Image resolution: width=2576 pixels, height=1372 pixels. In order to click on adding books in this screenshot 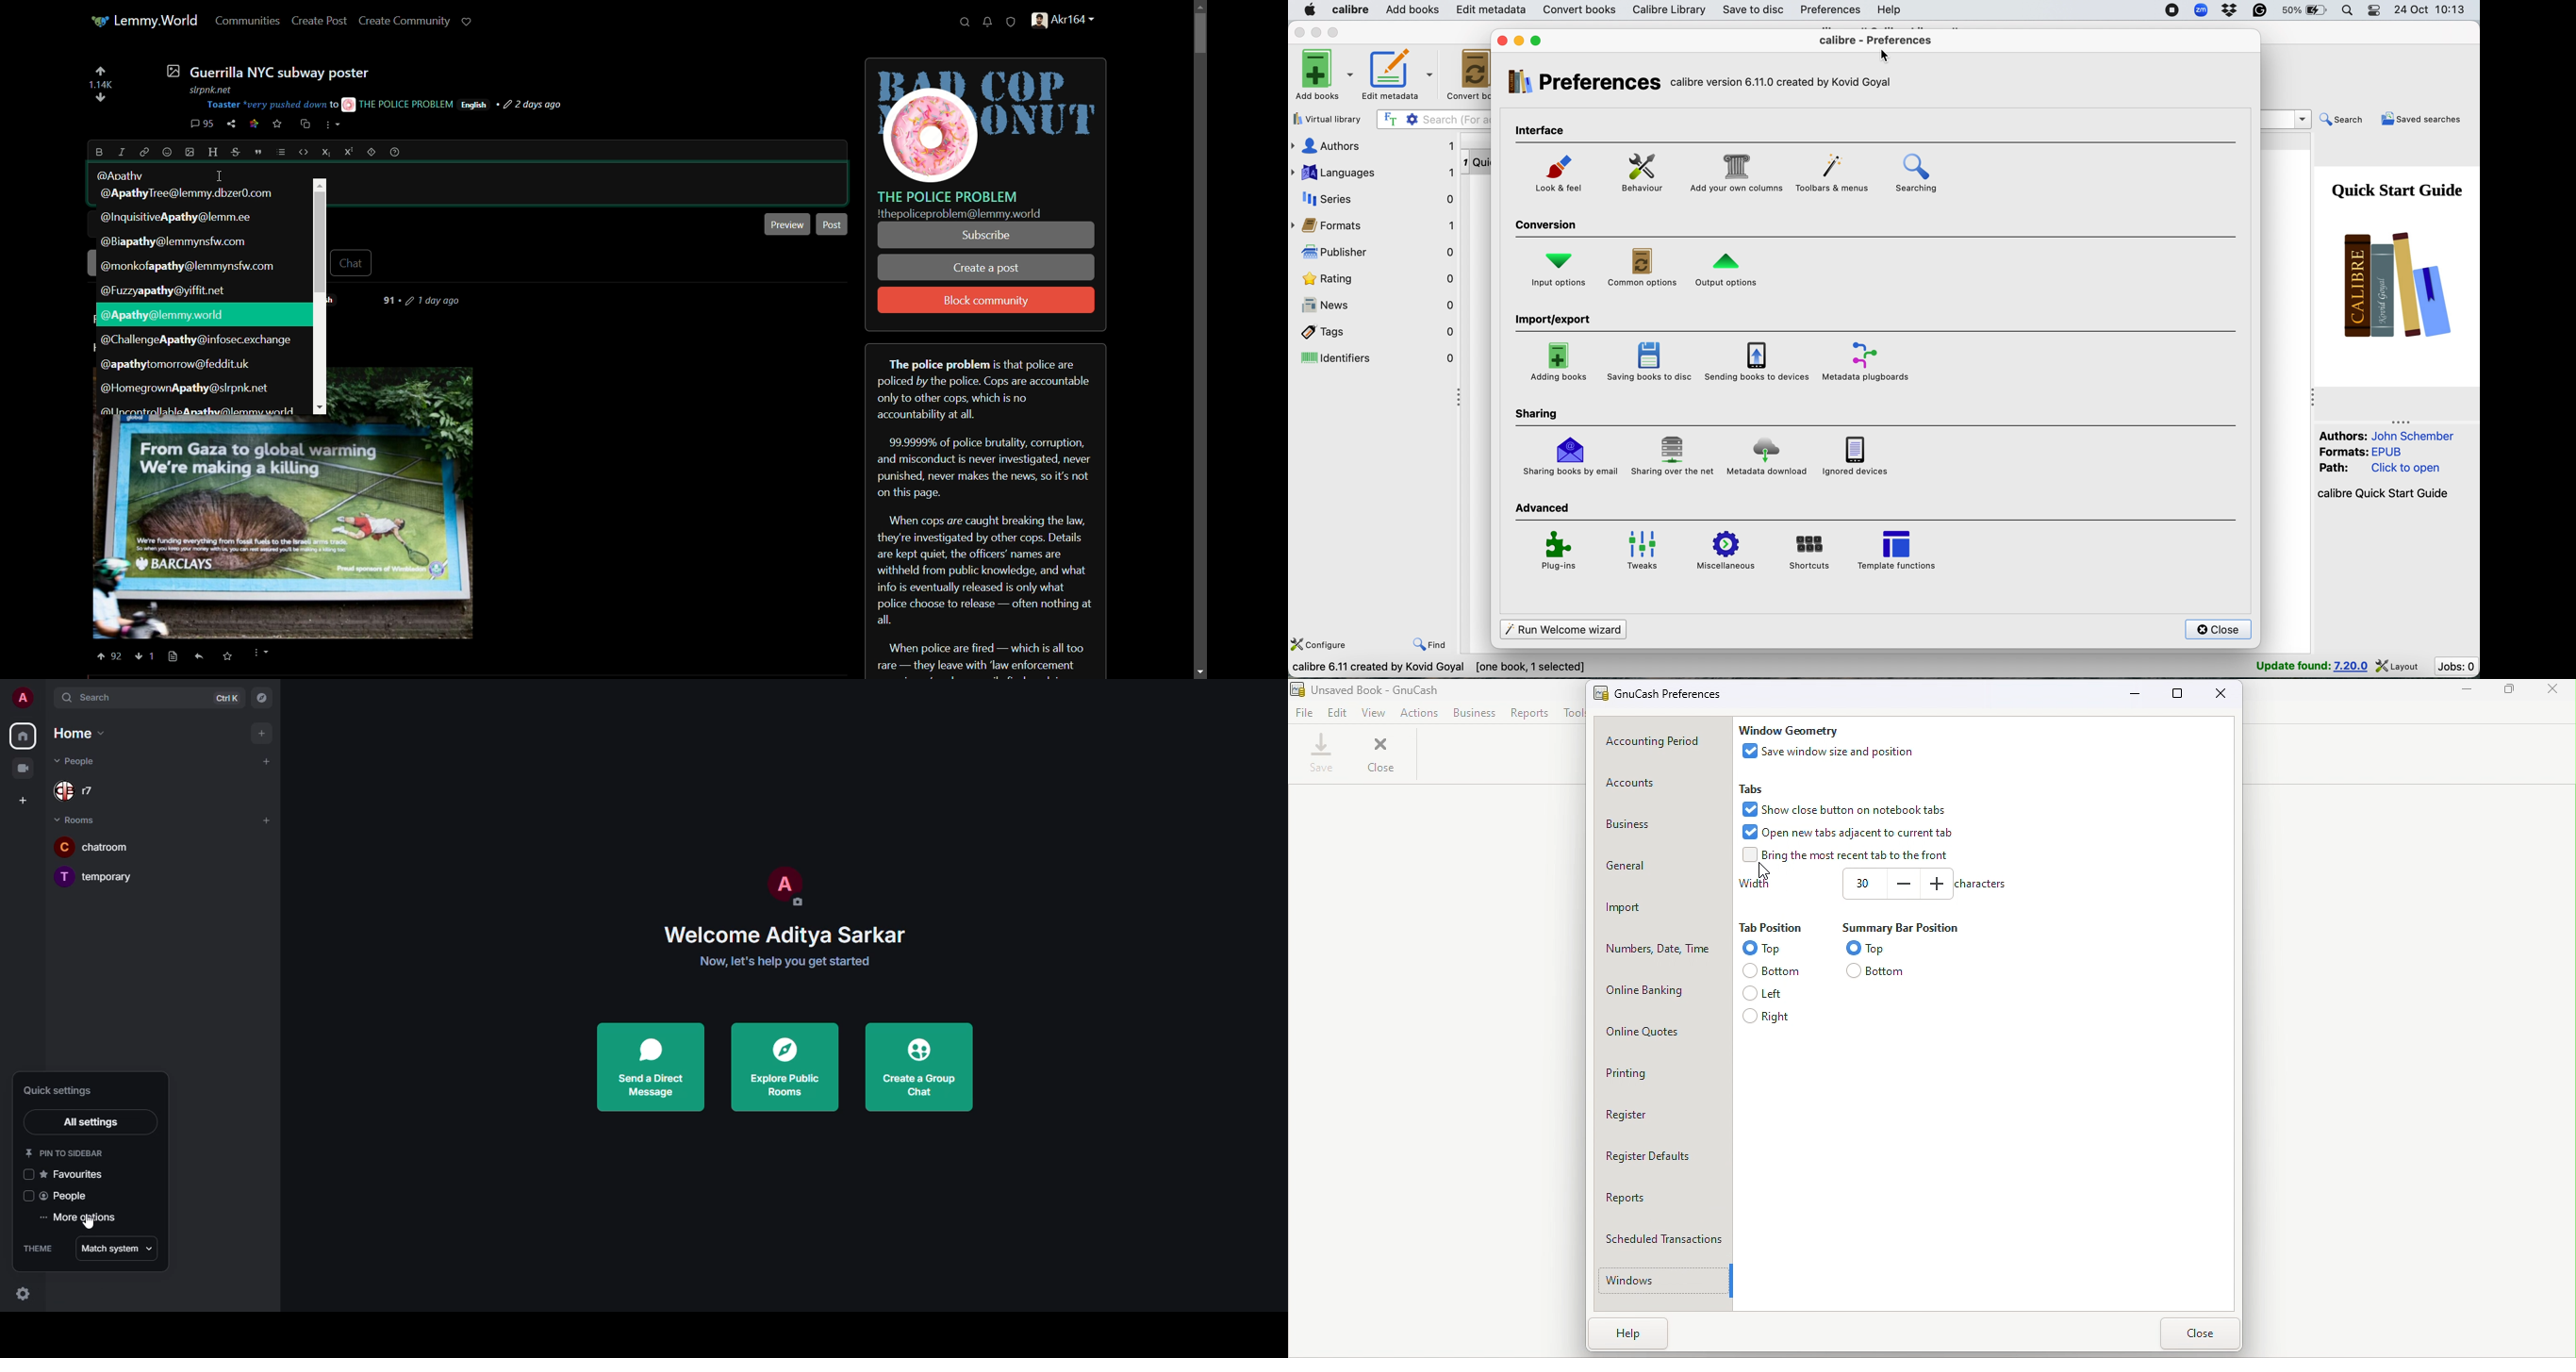, I will do `click(1558, 363)`.